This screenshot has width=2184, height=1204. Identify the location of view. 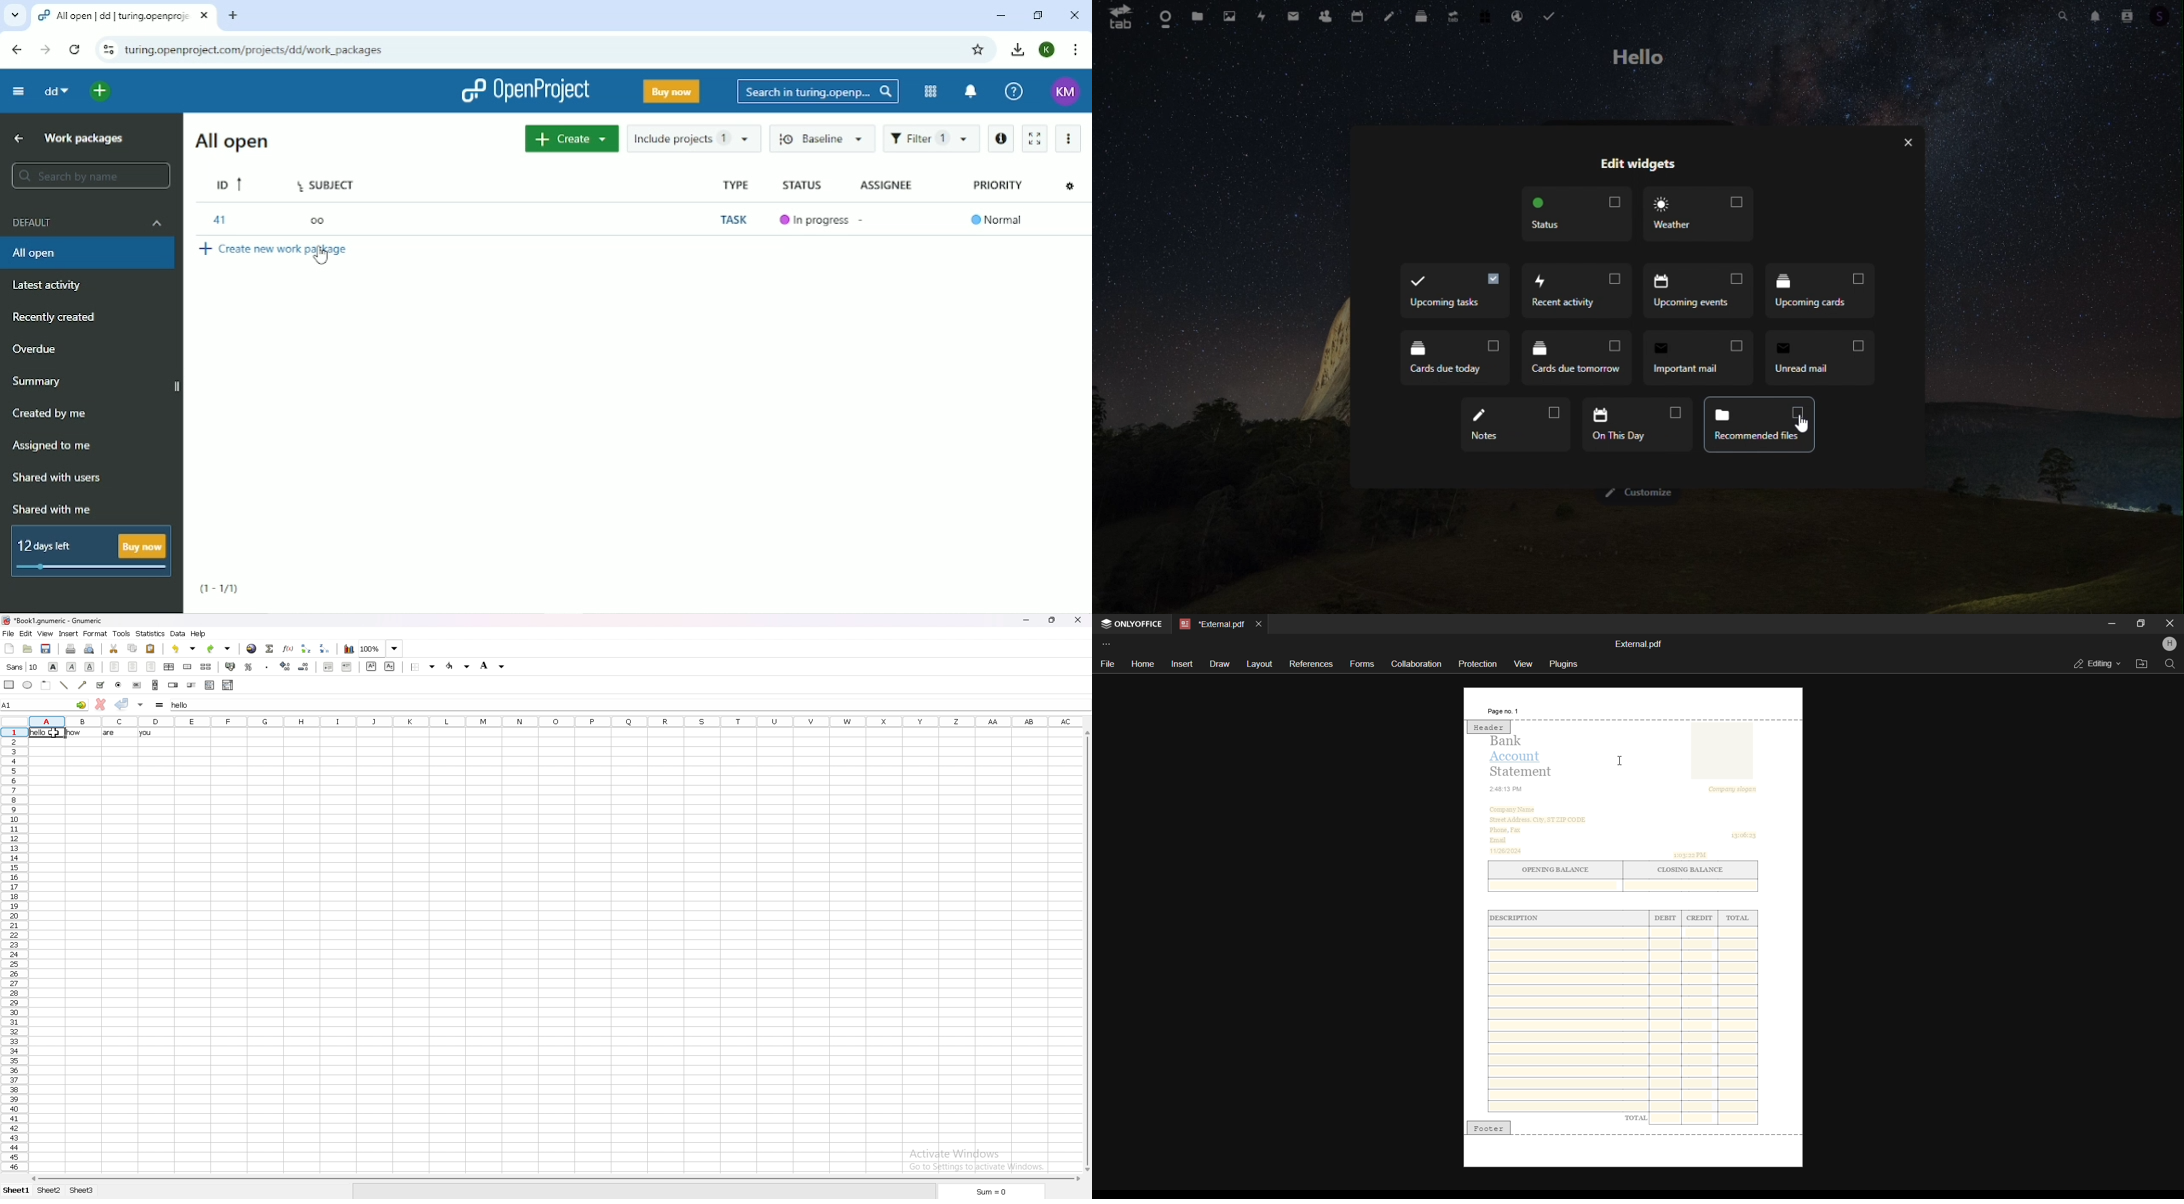
(46, 634).